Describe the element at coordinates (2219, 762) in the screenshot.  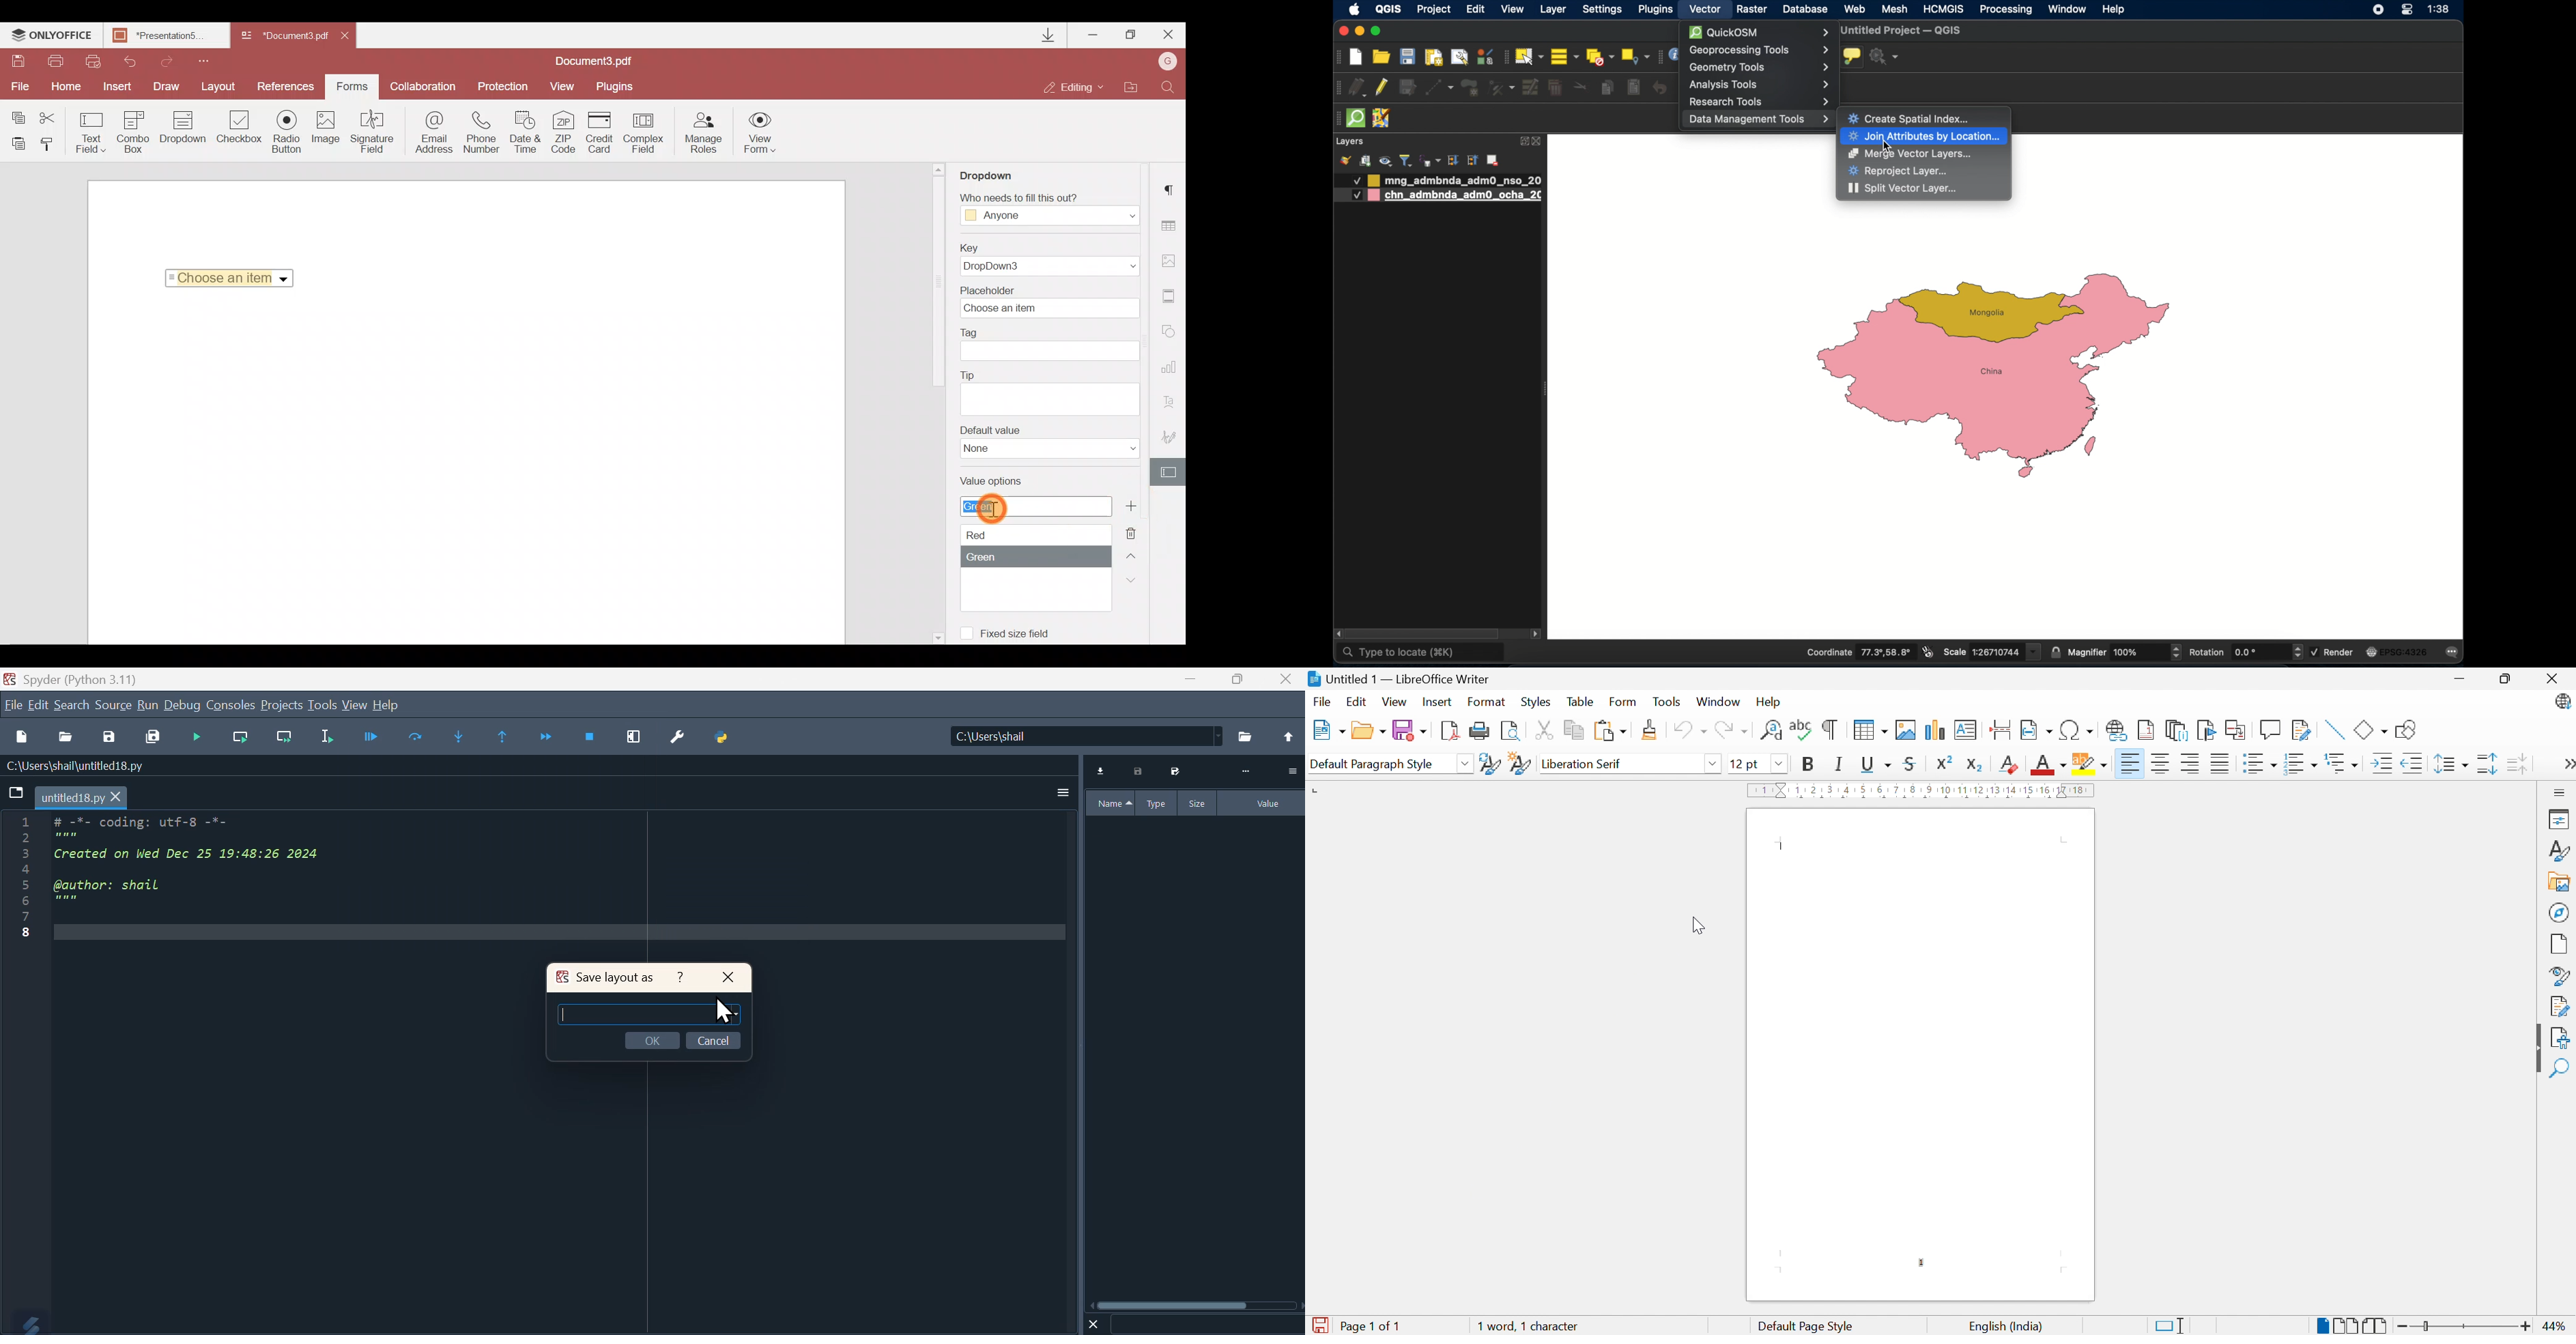
I see `Justified` at that location.